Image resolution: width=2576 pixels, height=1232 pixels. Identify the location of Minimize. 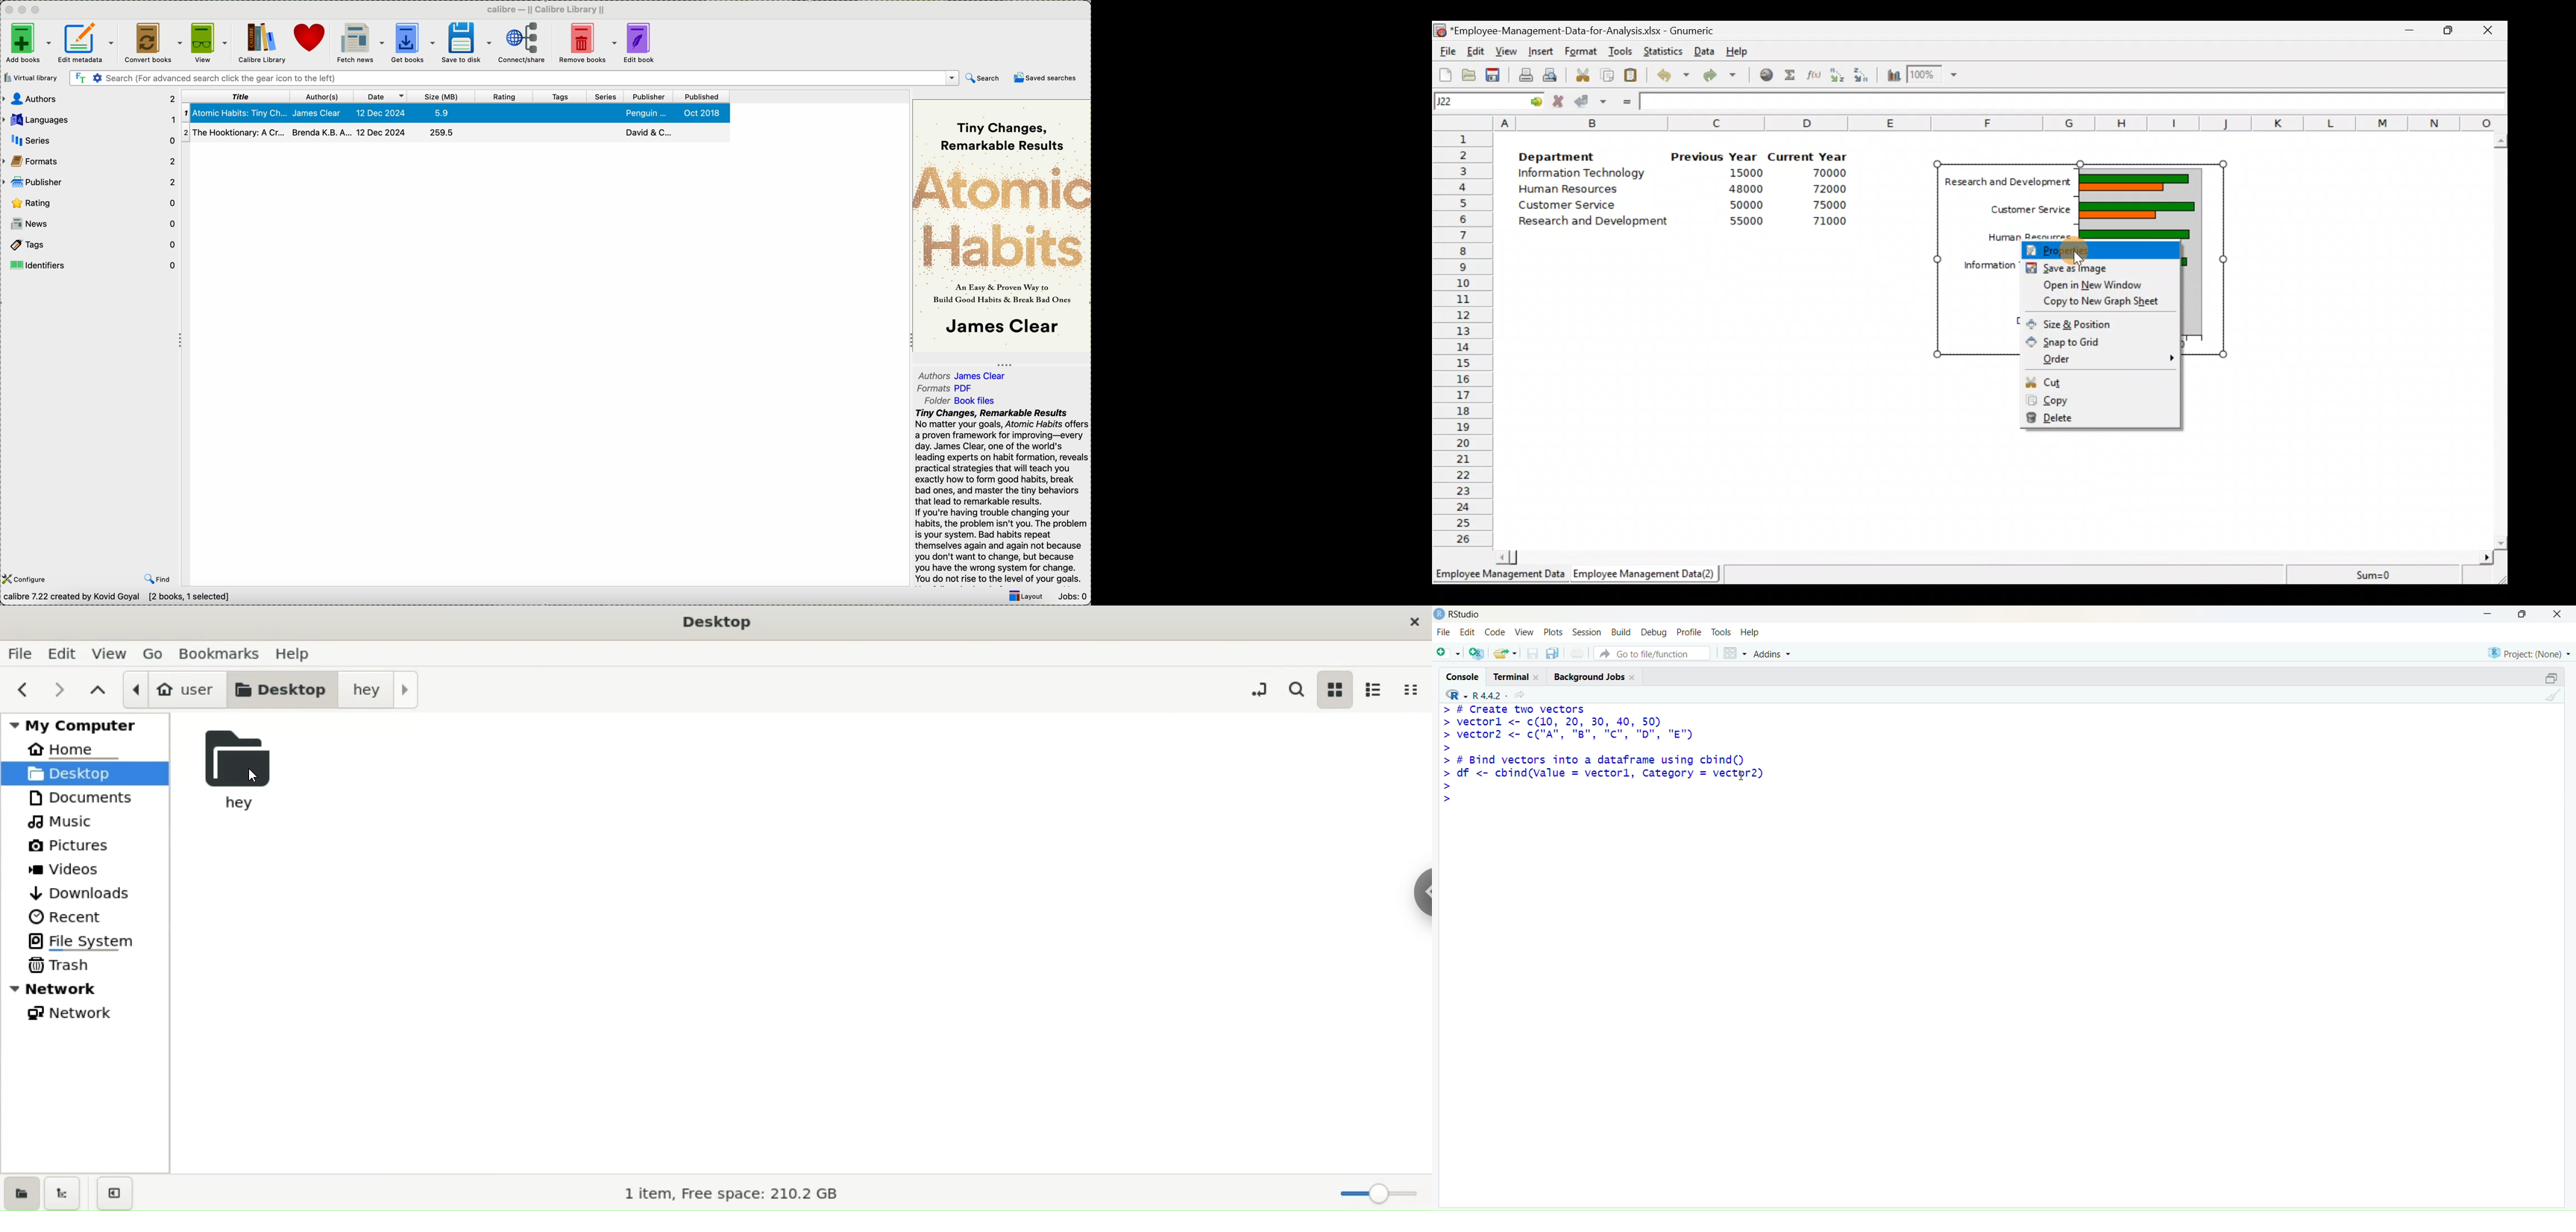
(2410, 30).